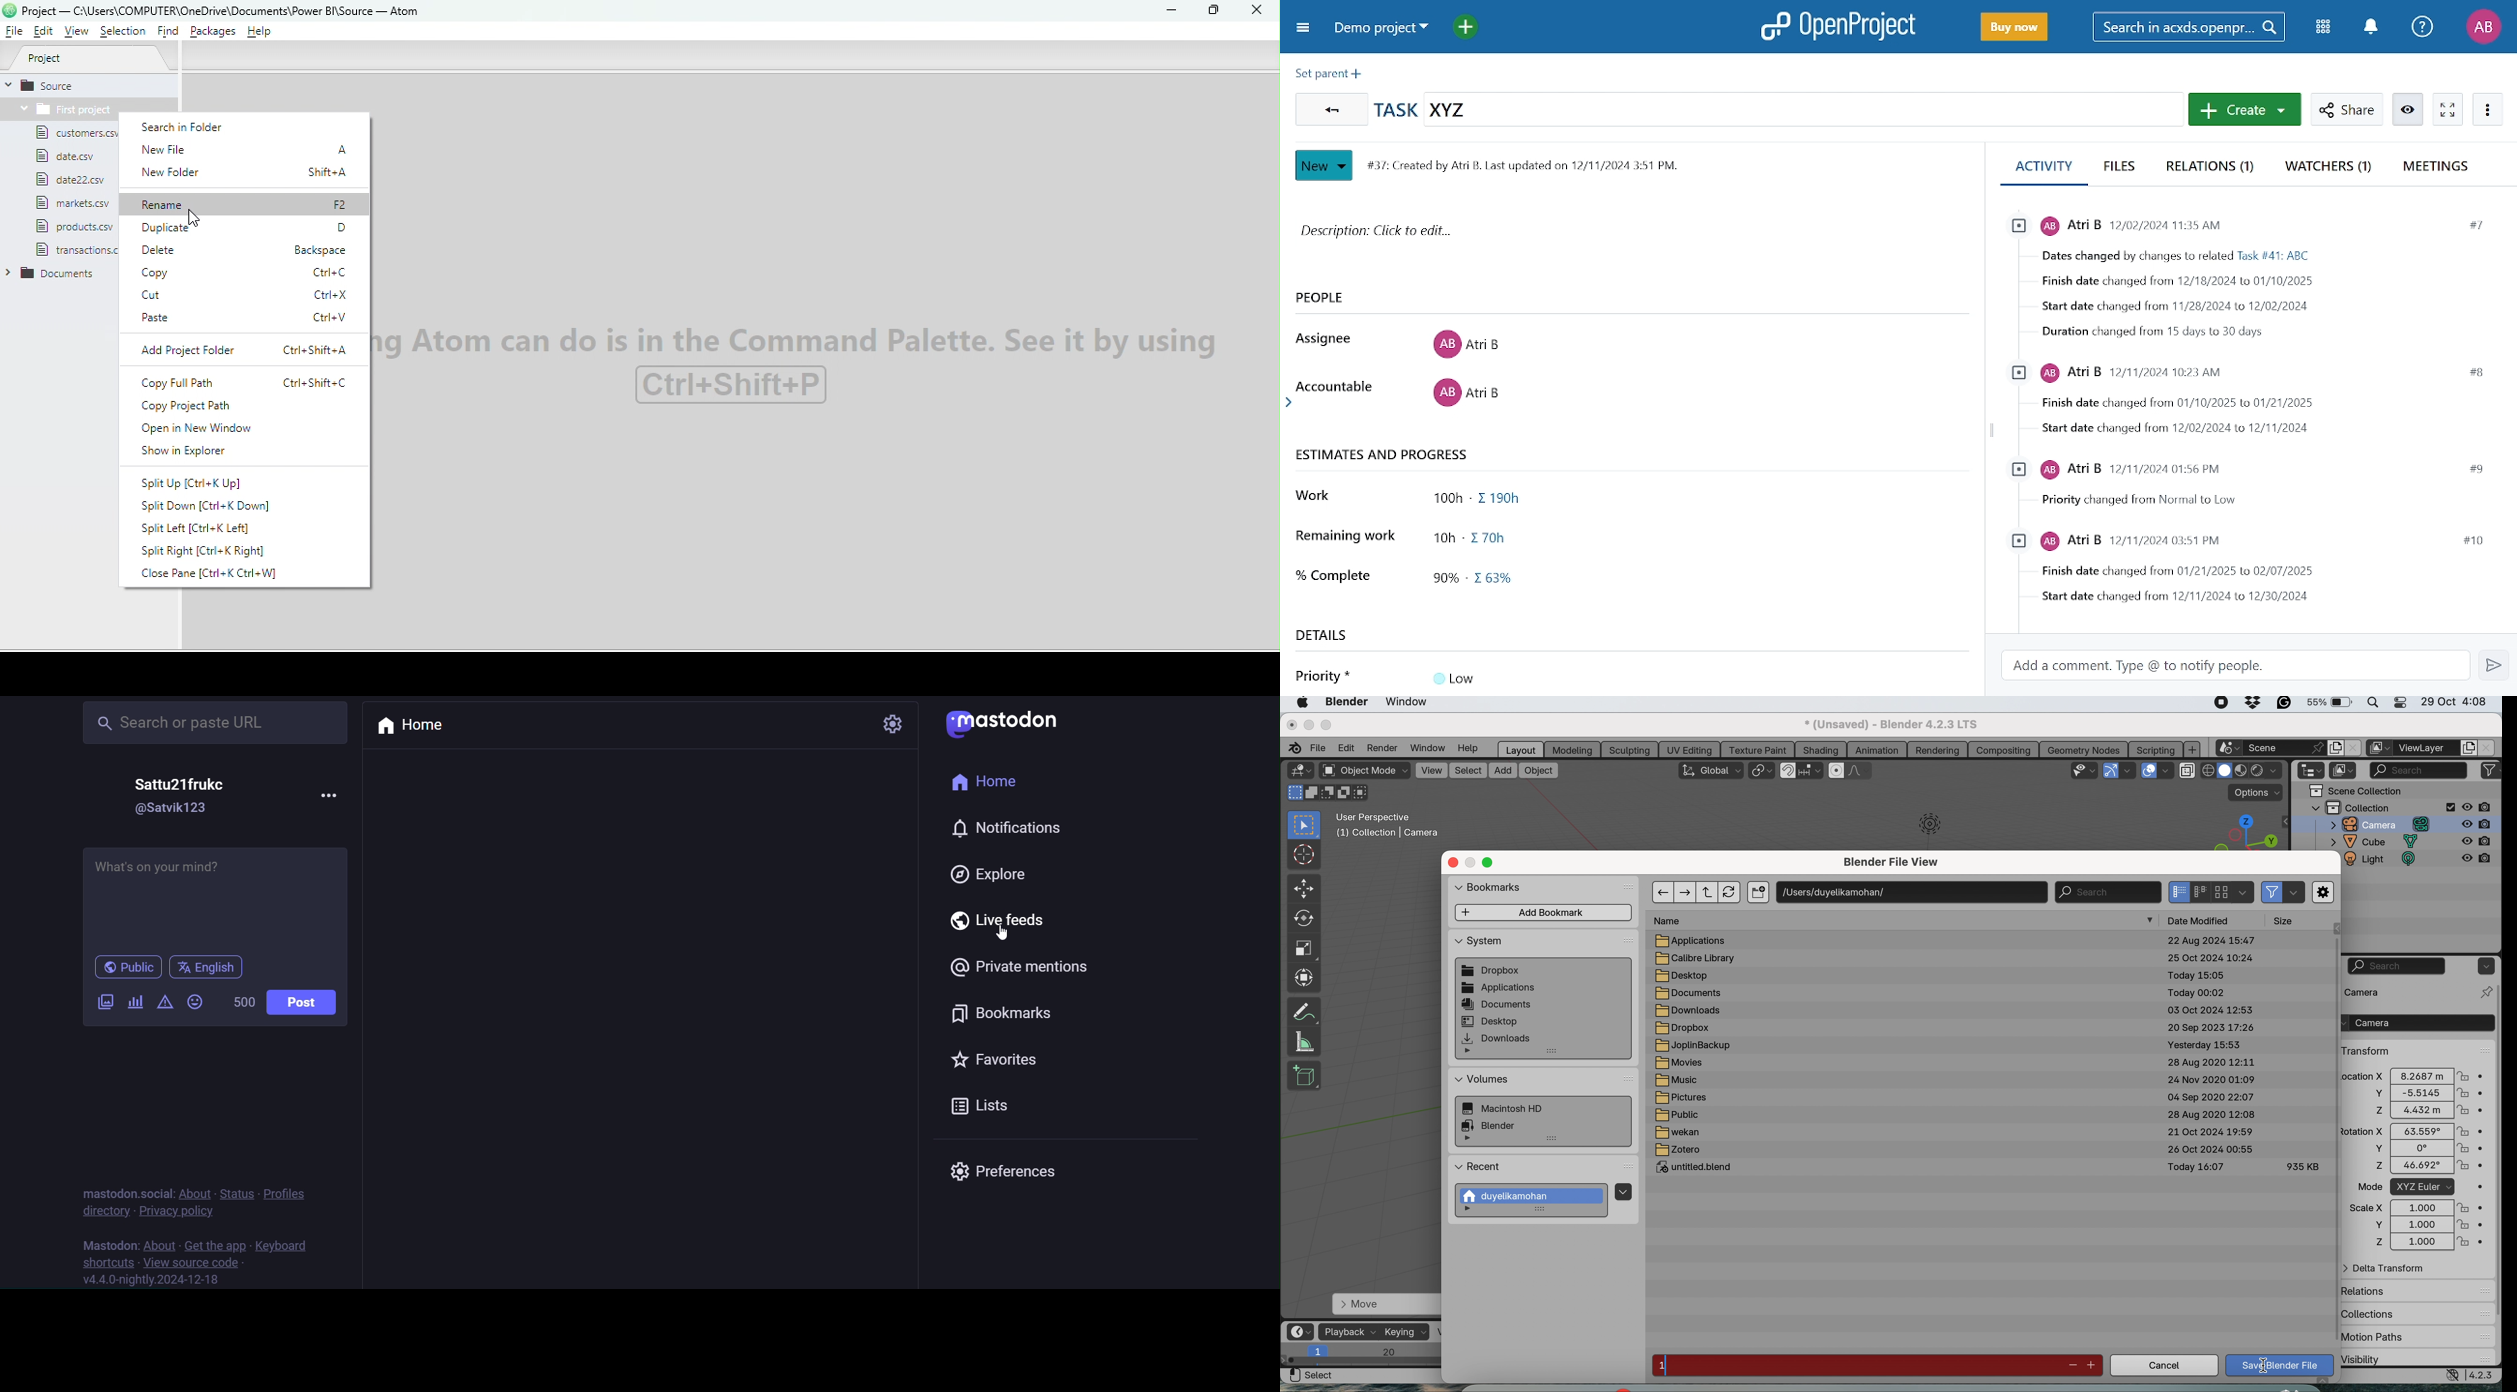 The image size is (2520, 1400). I want to click on display settings, so click(2243, 891).